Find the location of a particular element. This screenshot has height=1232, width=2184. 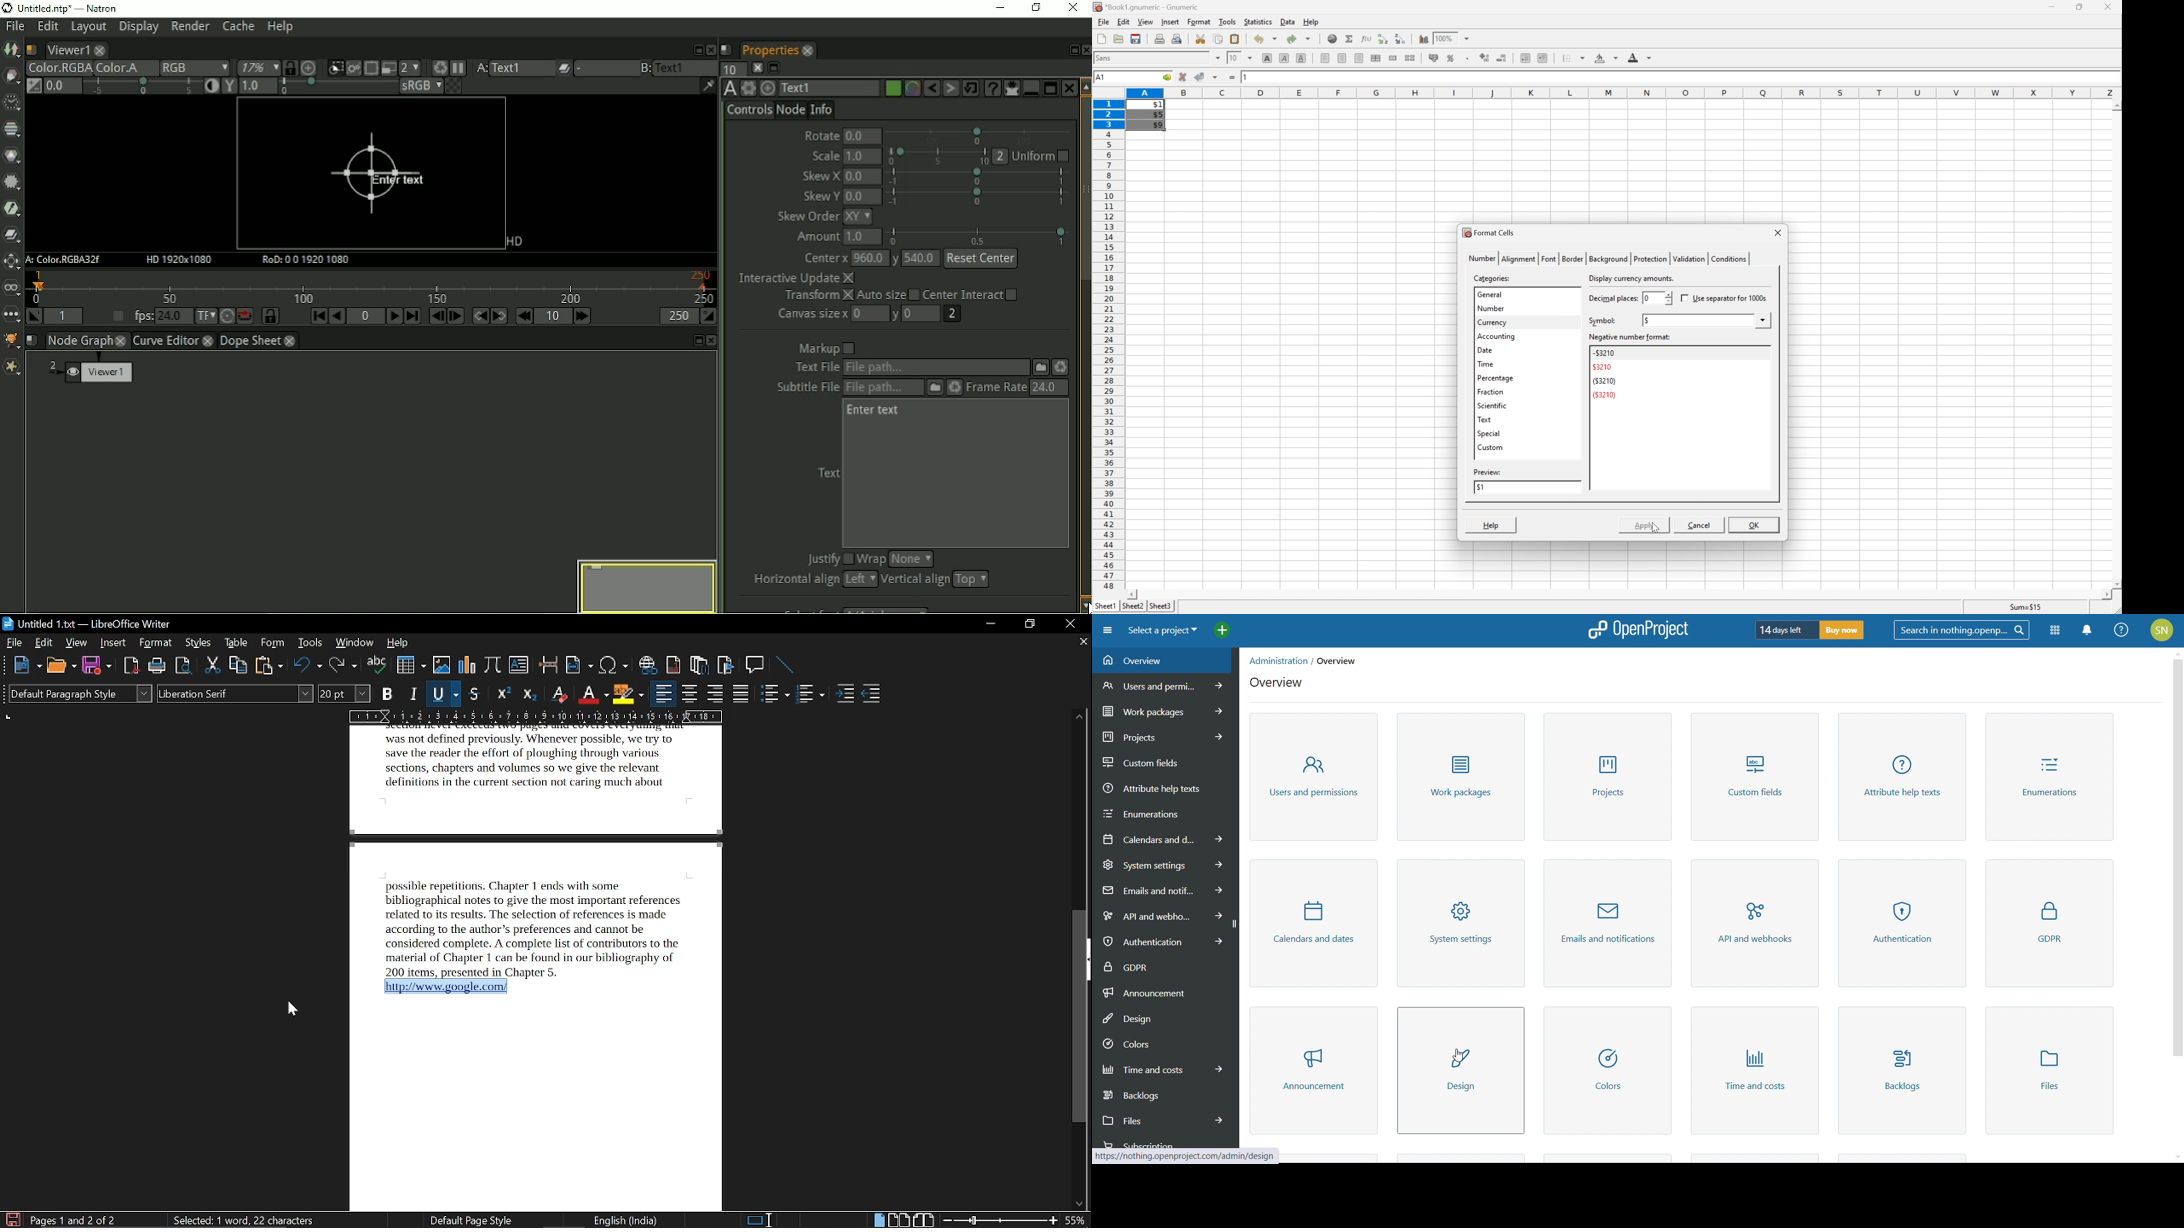

Rotate is located at coordinates (818, 134).